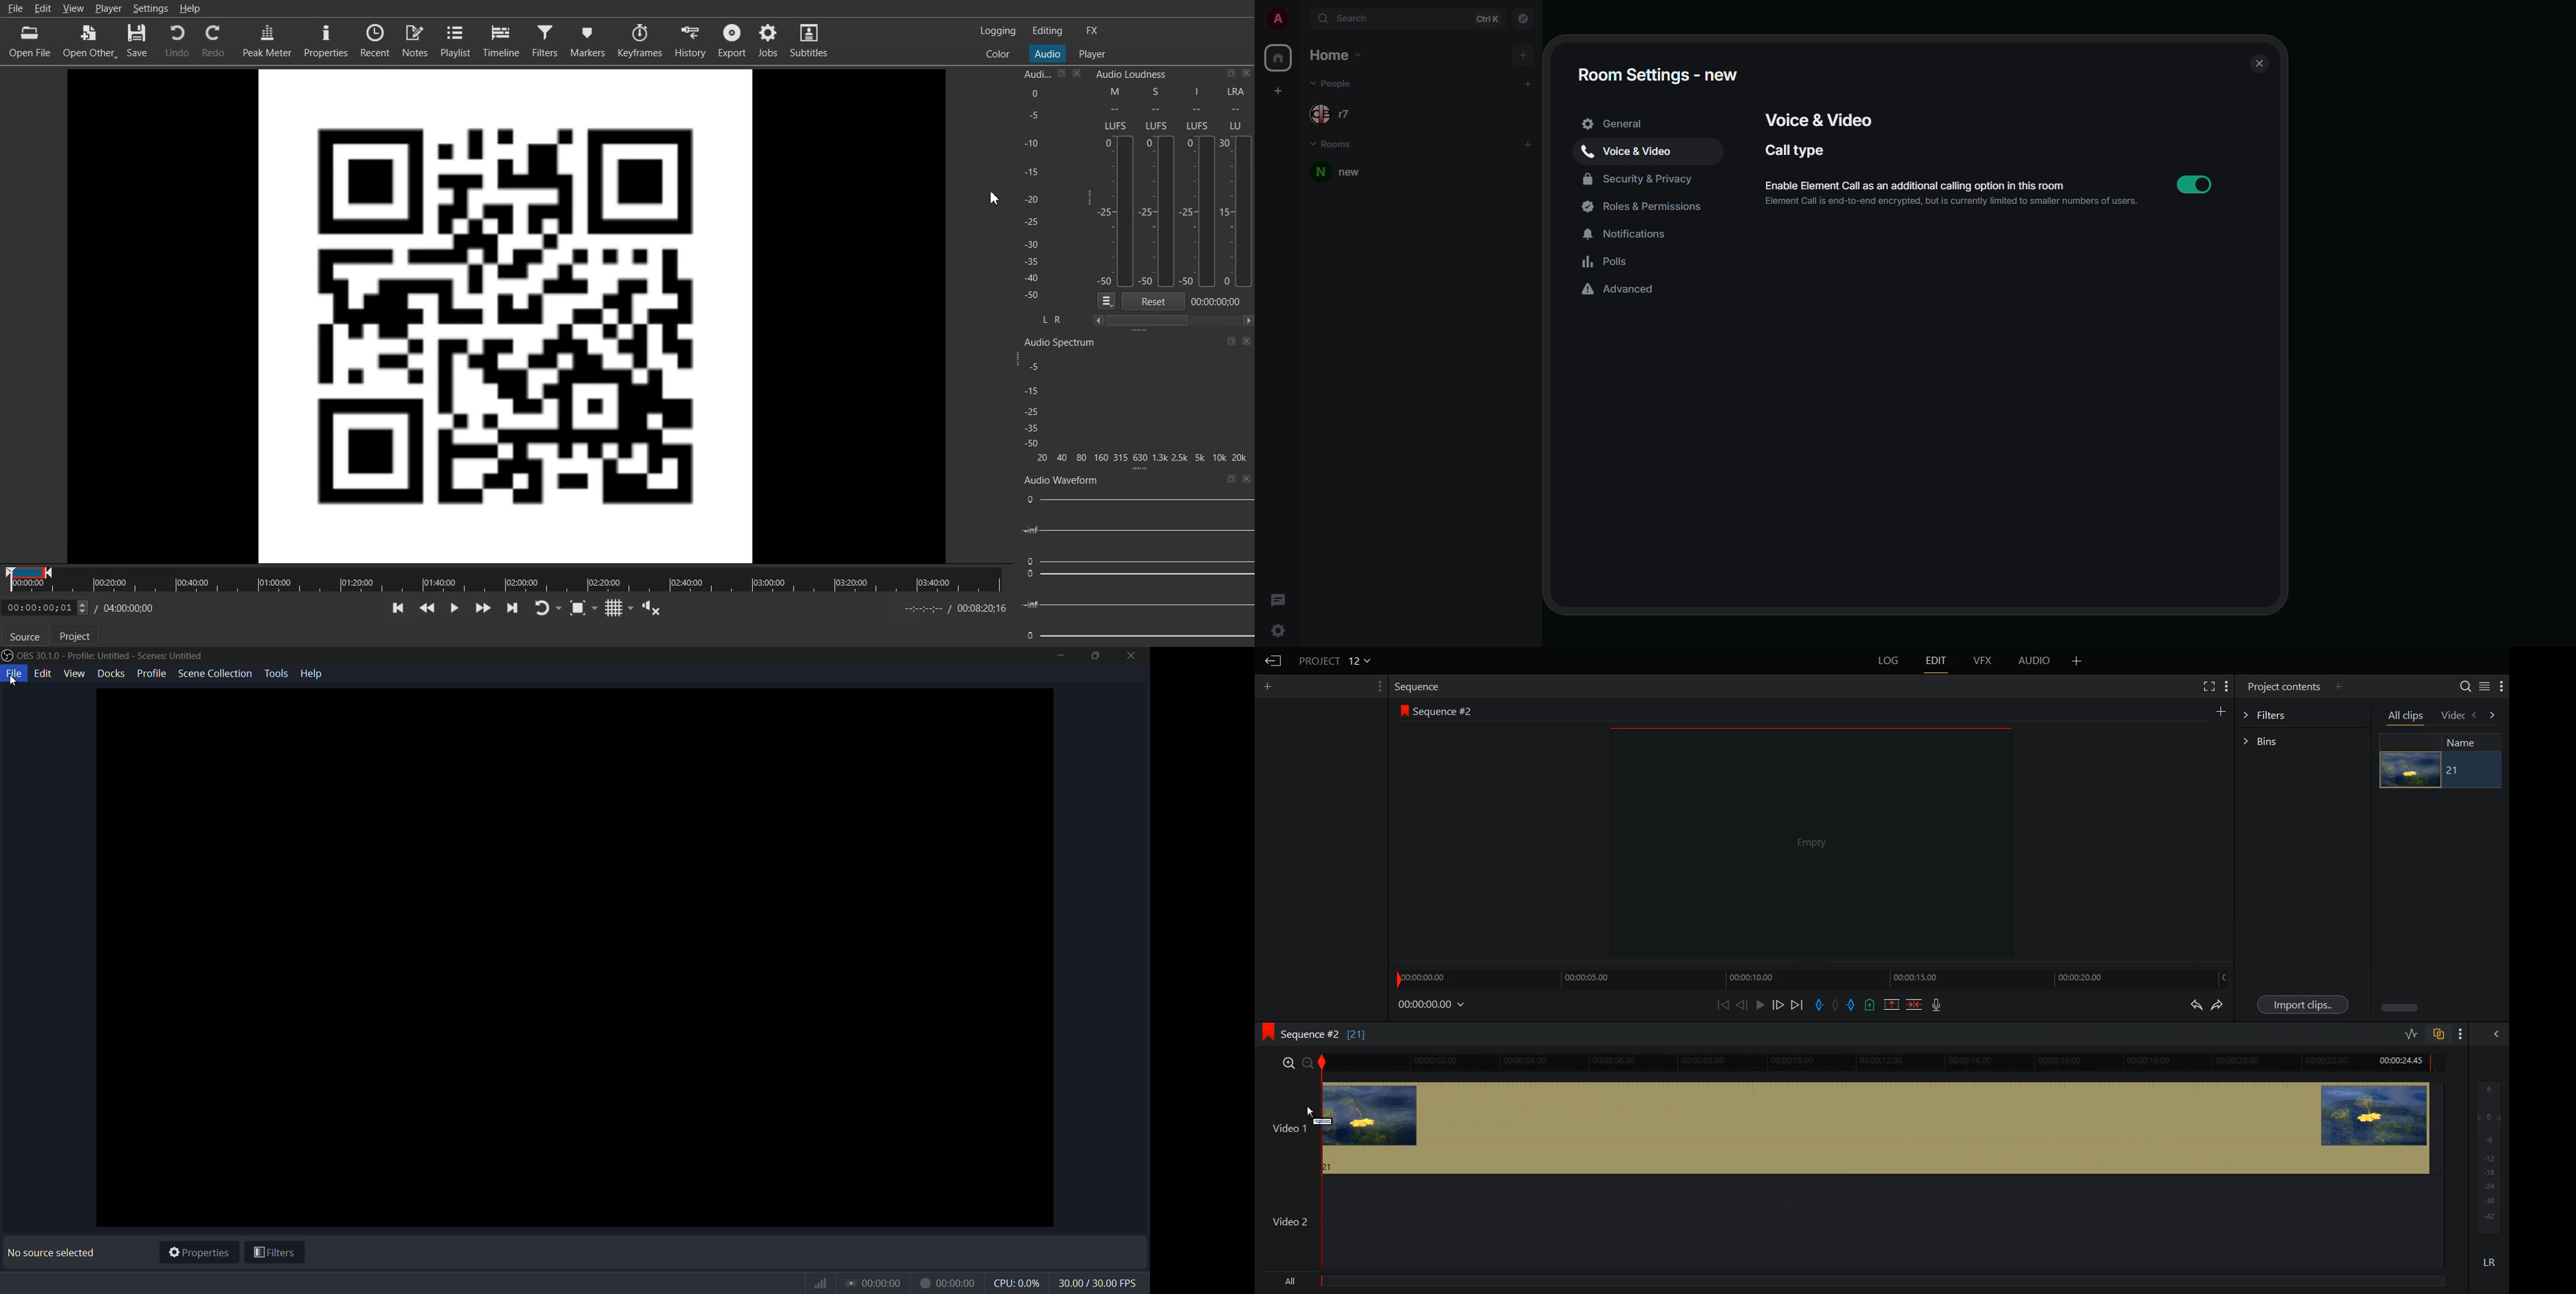 Image resolution: width=2576 pixels, height=1316 pixels. What do you see at coordinates (640, 41) in the screenshot?
I see `Keyframes` at bounding box center [640, 41].